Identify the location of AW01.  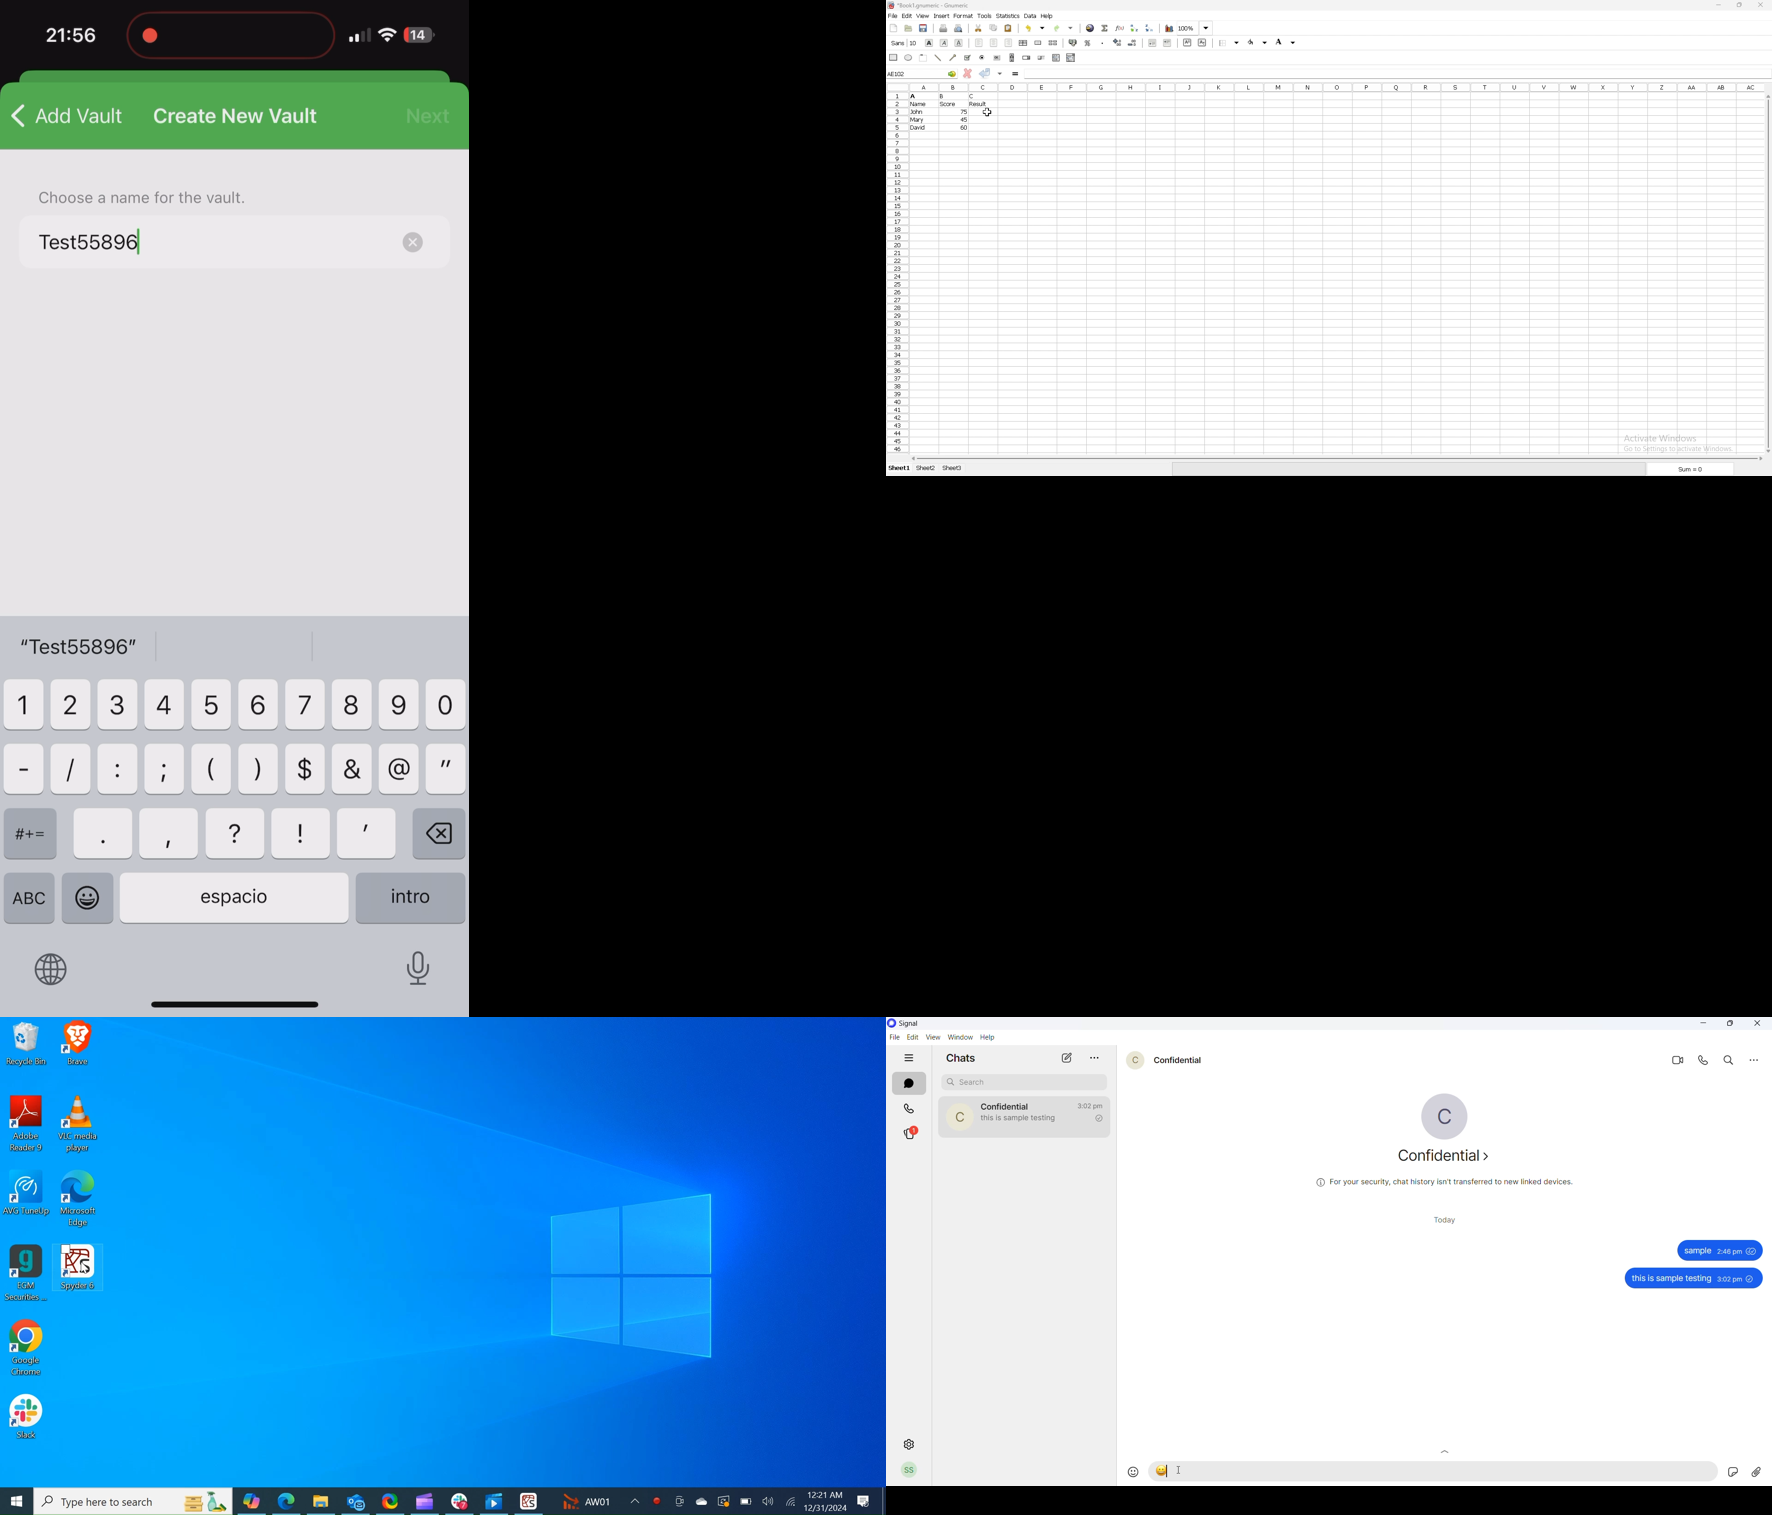
(602, 1501).